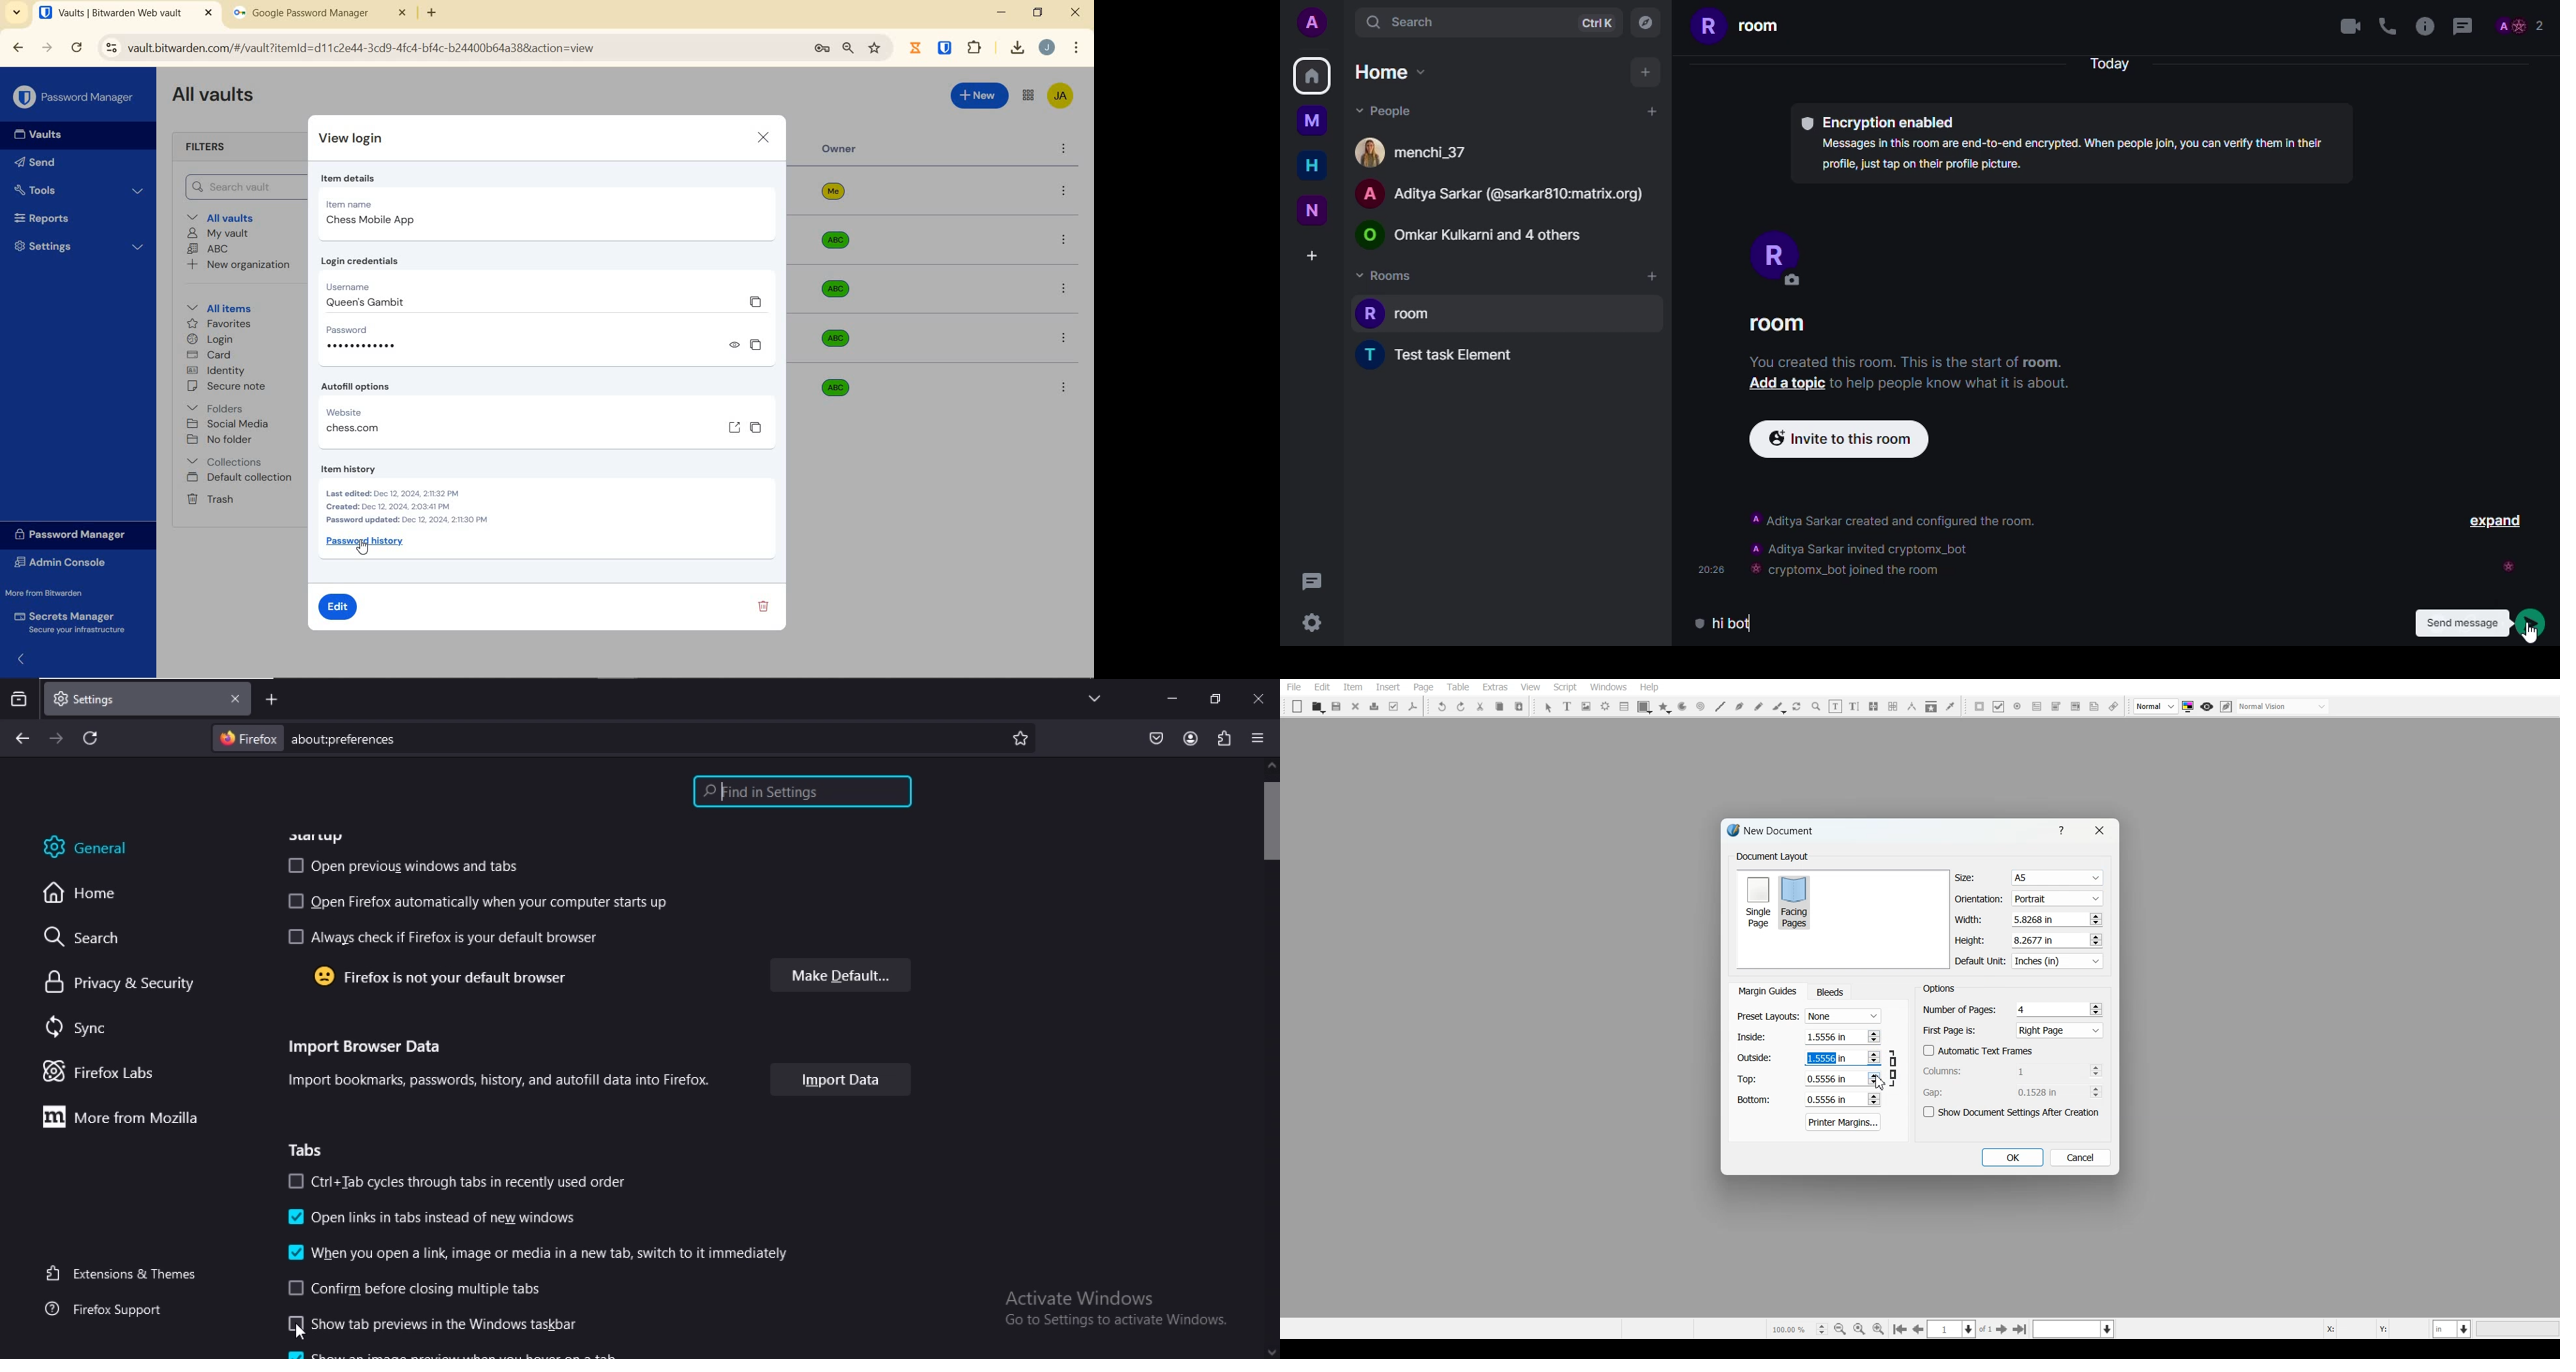 This screenshot has height=1372, width=2576. Describe the element at coordinates (1853, 570) in the screenshot. I see `# cryptomx_bot joined the room` at that location.